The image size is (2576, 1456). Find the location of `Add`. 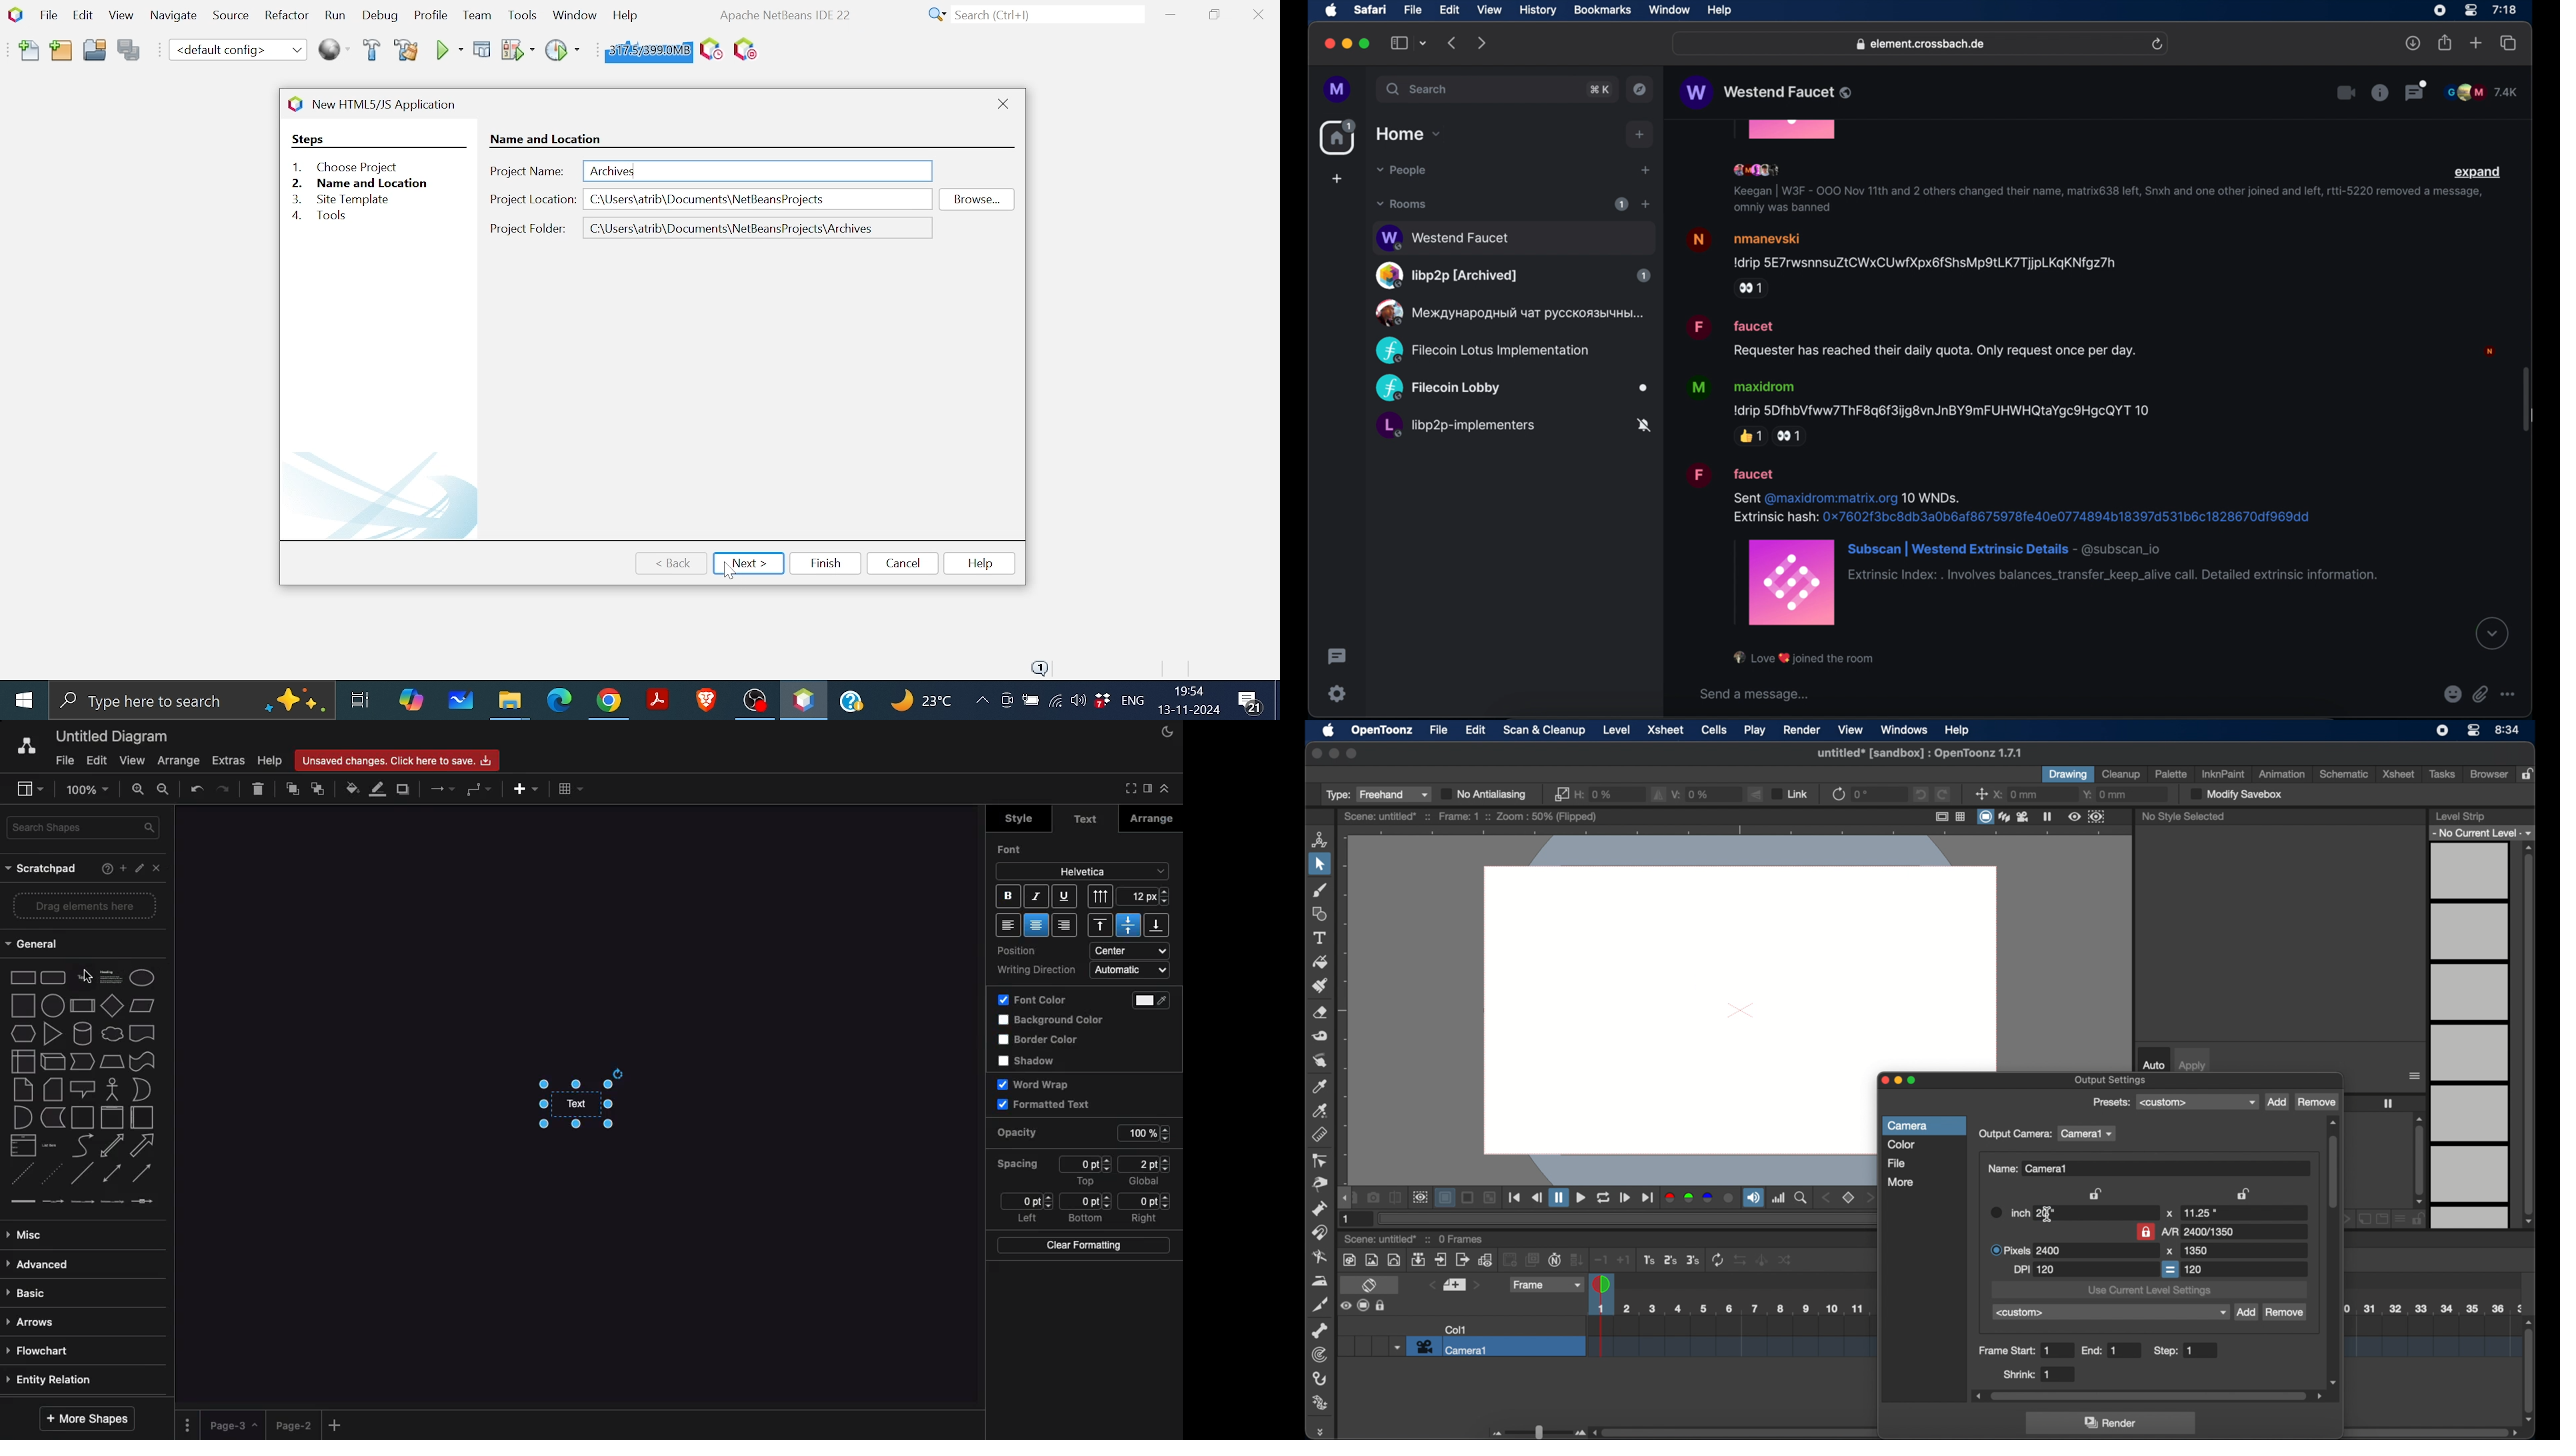

Add is located at coordinates (338, 1424).